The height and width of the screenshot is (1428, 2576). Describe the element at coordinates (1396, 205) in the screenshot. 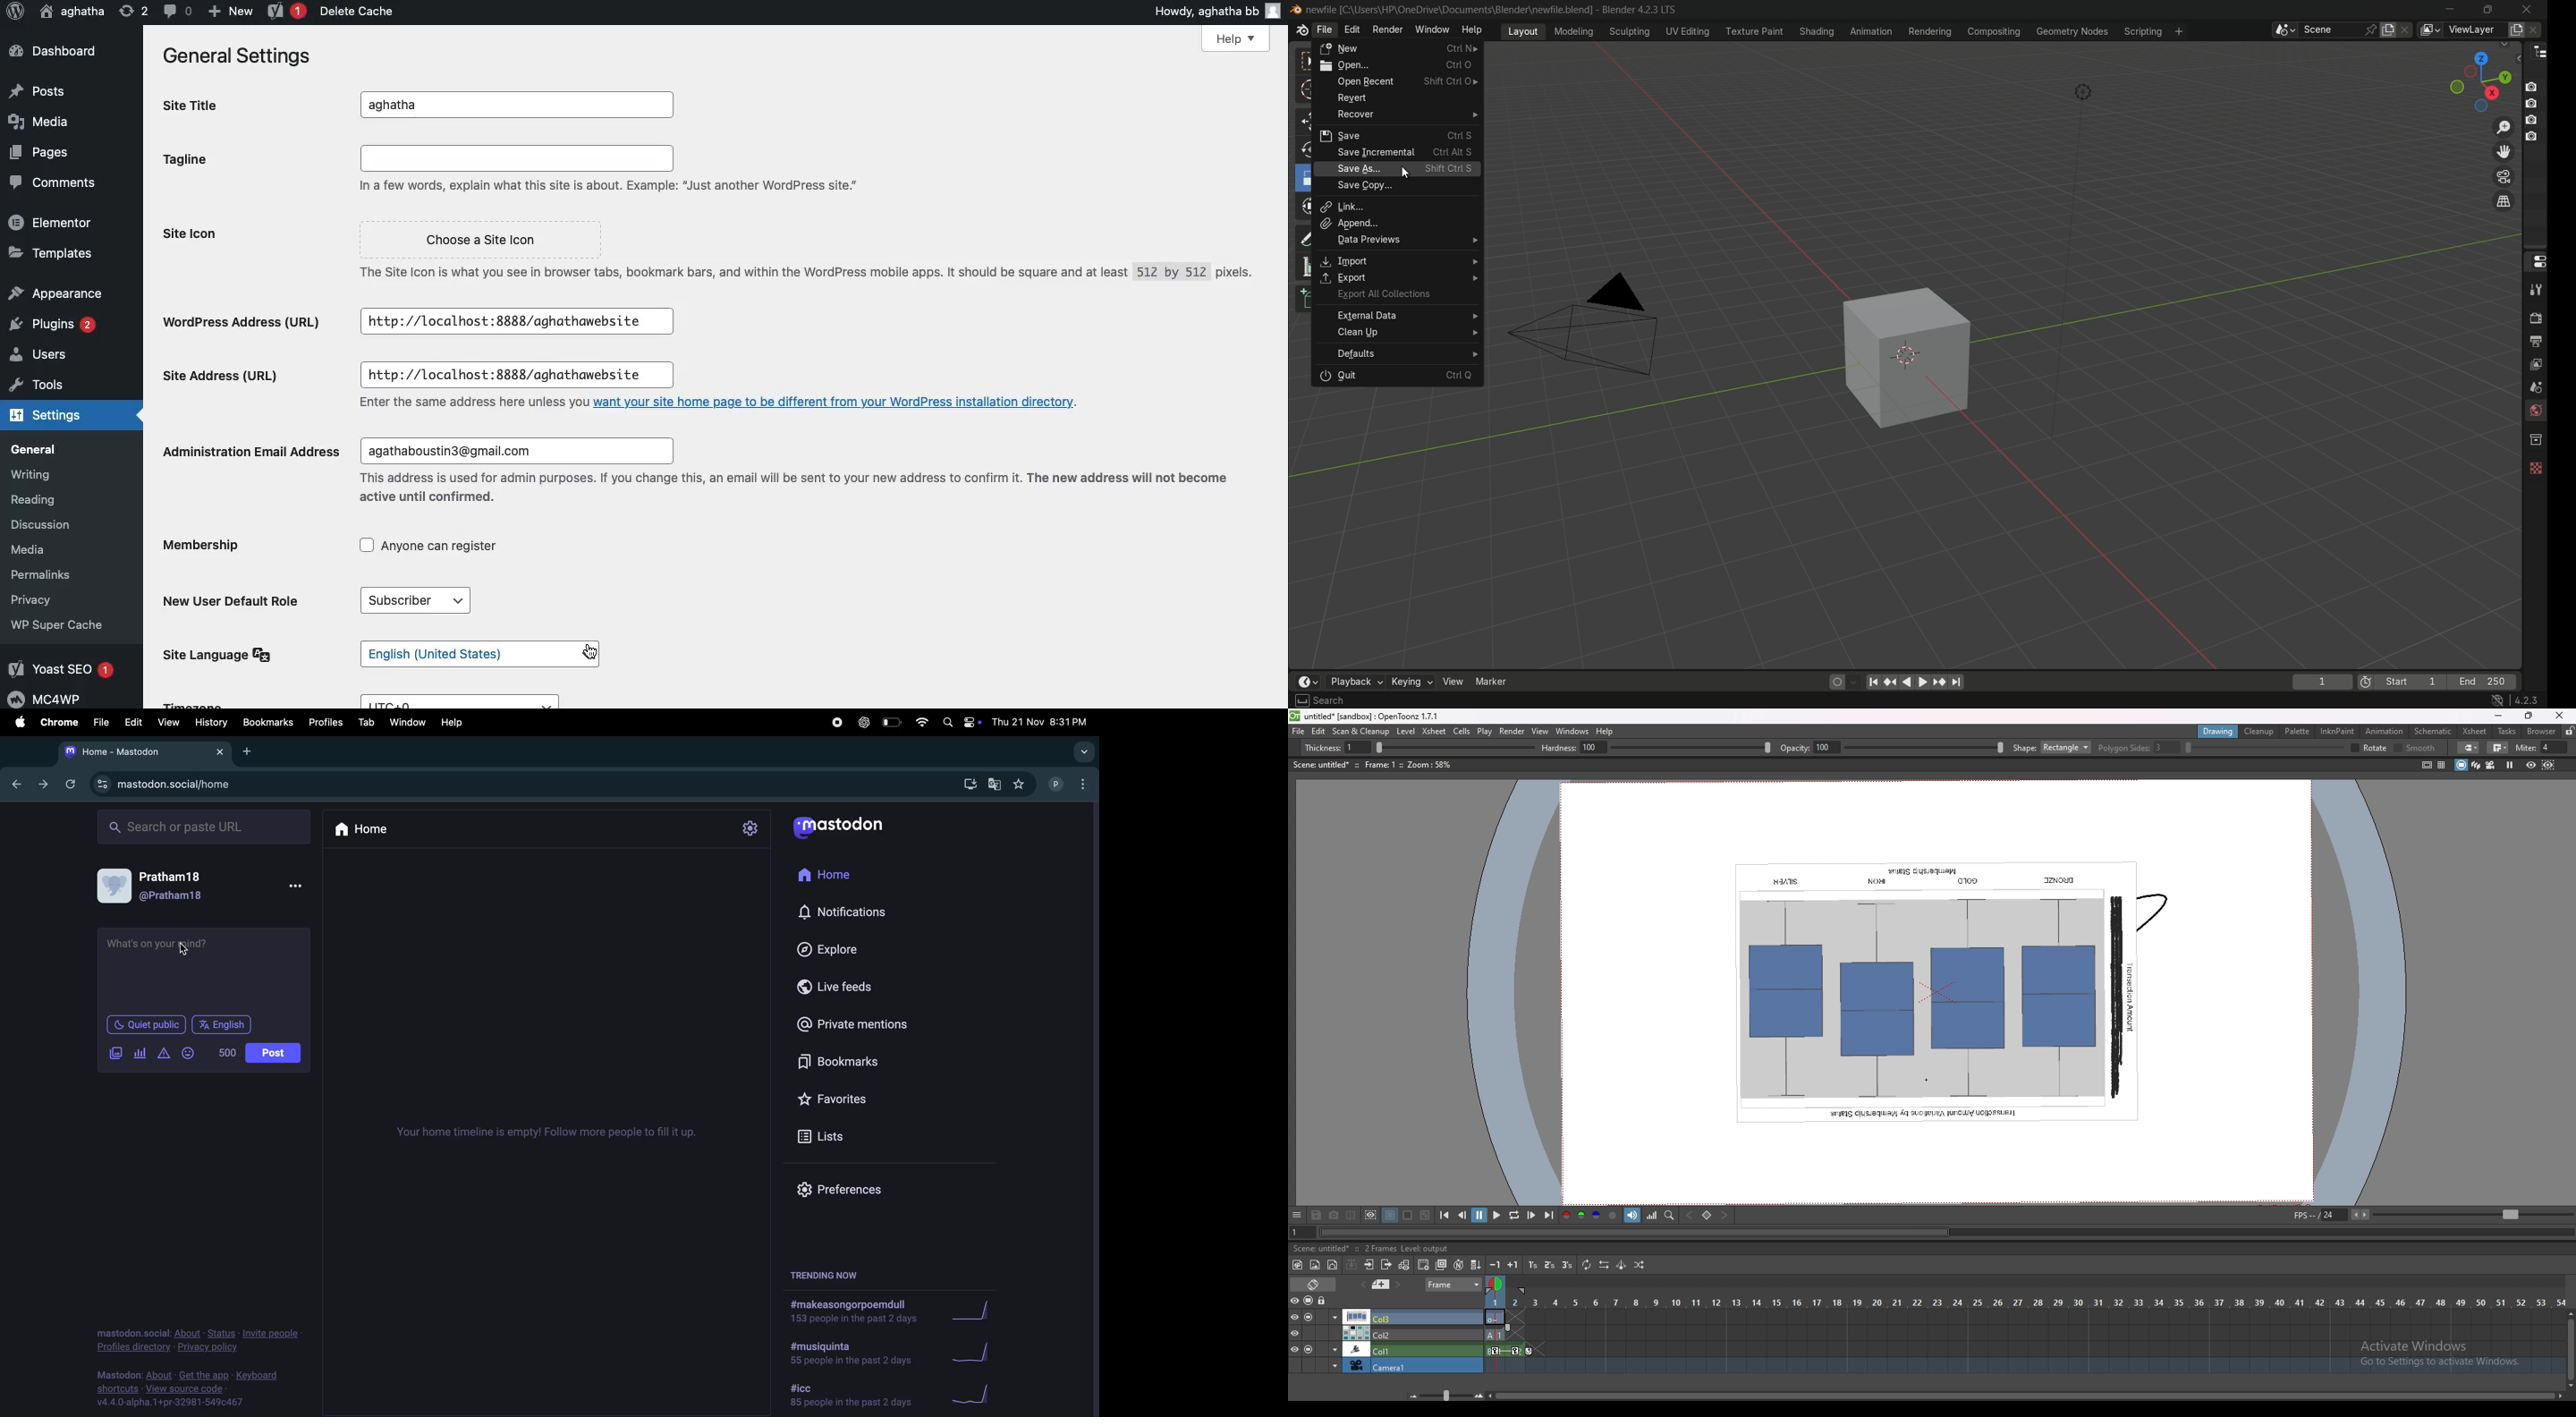

I see `link` at that location.